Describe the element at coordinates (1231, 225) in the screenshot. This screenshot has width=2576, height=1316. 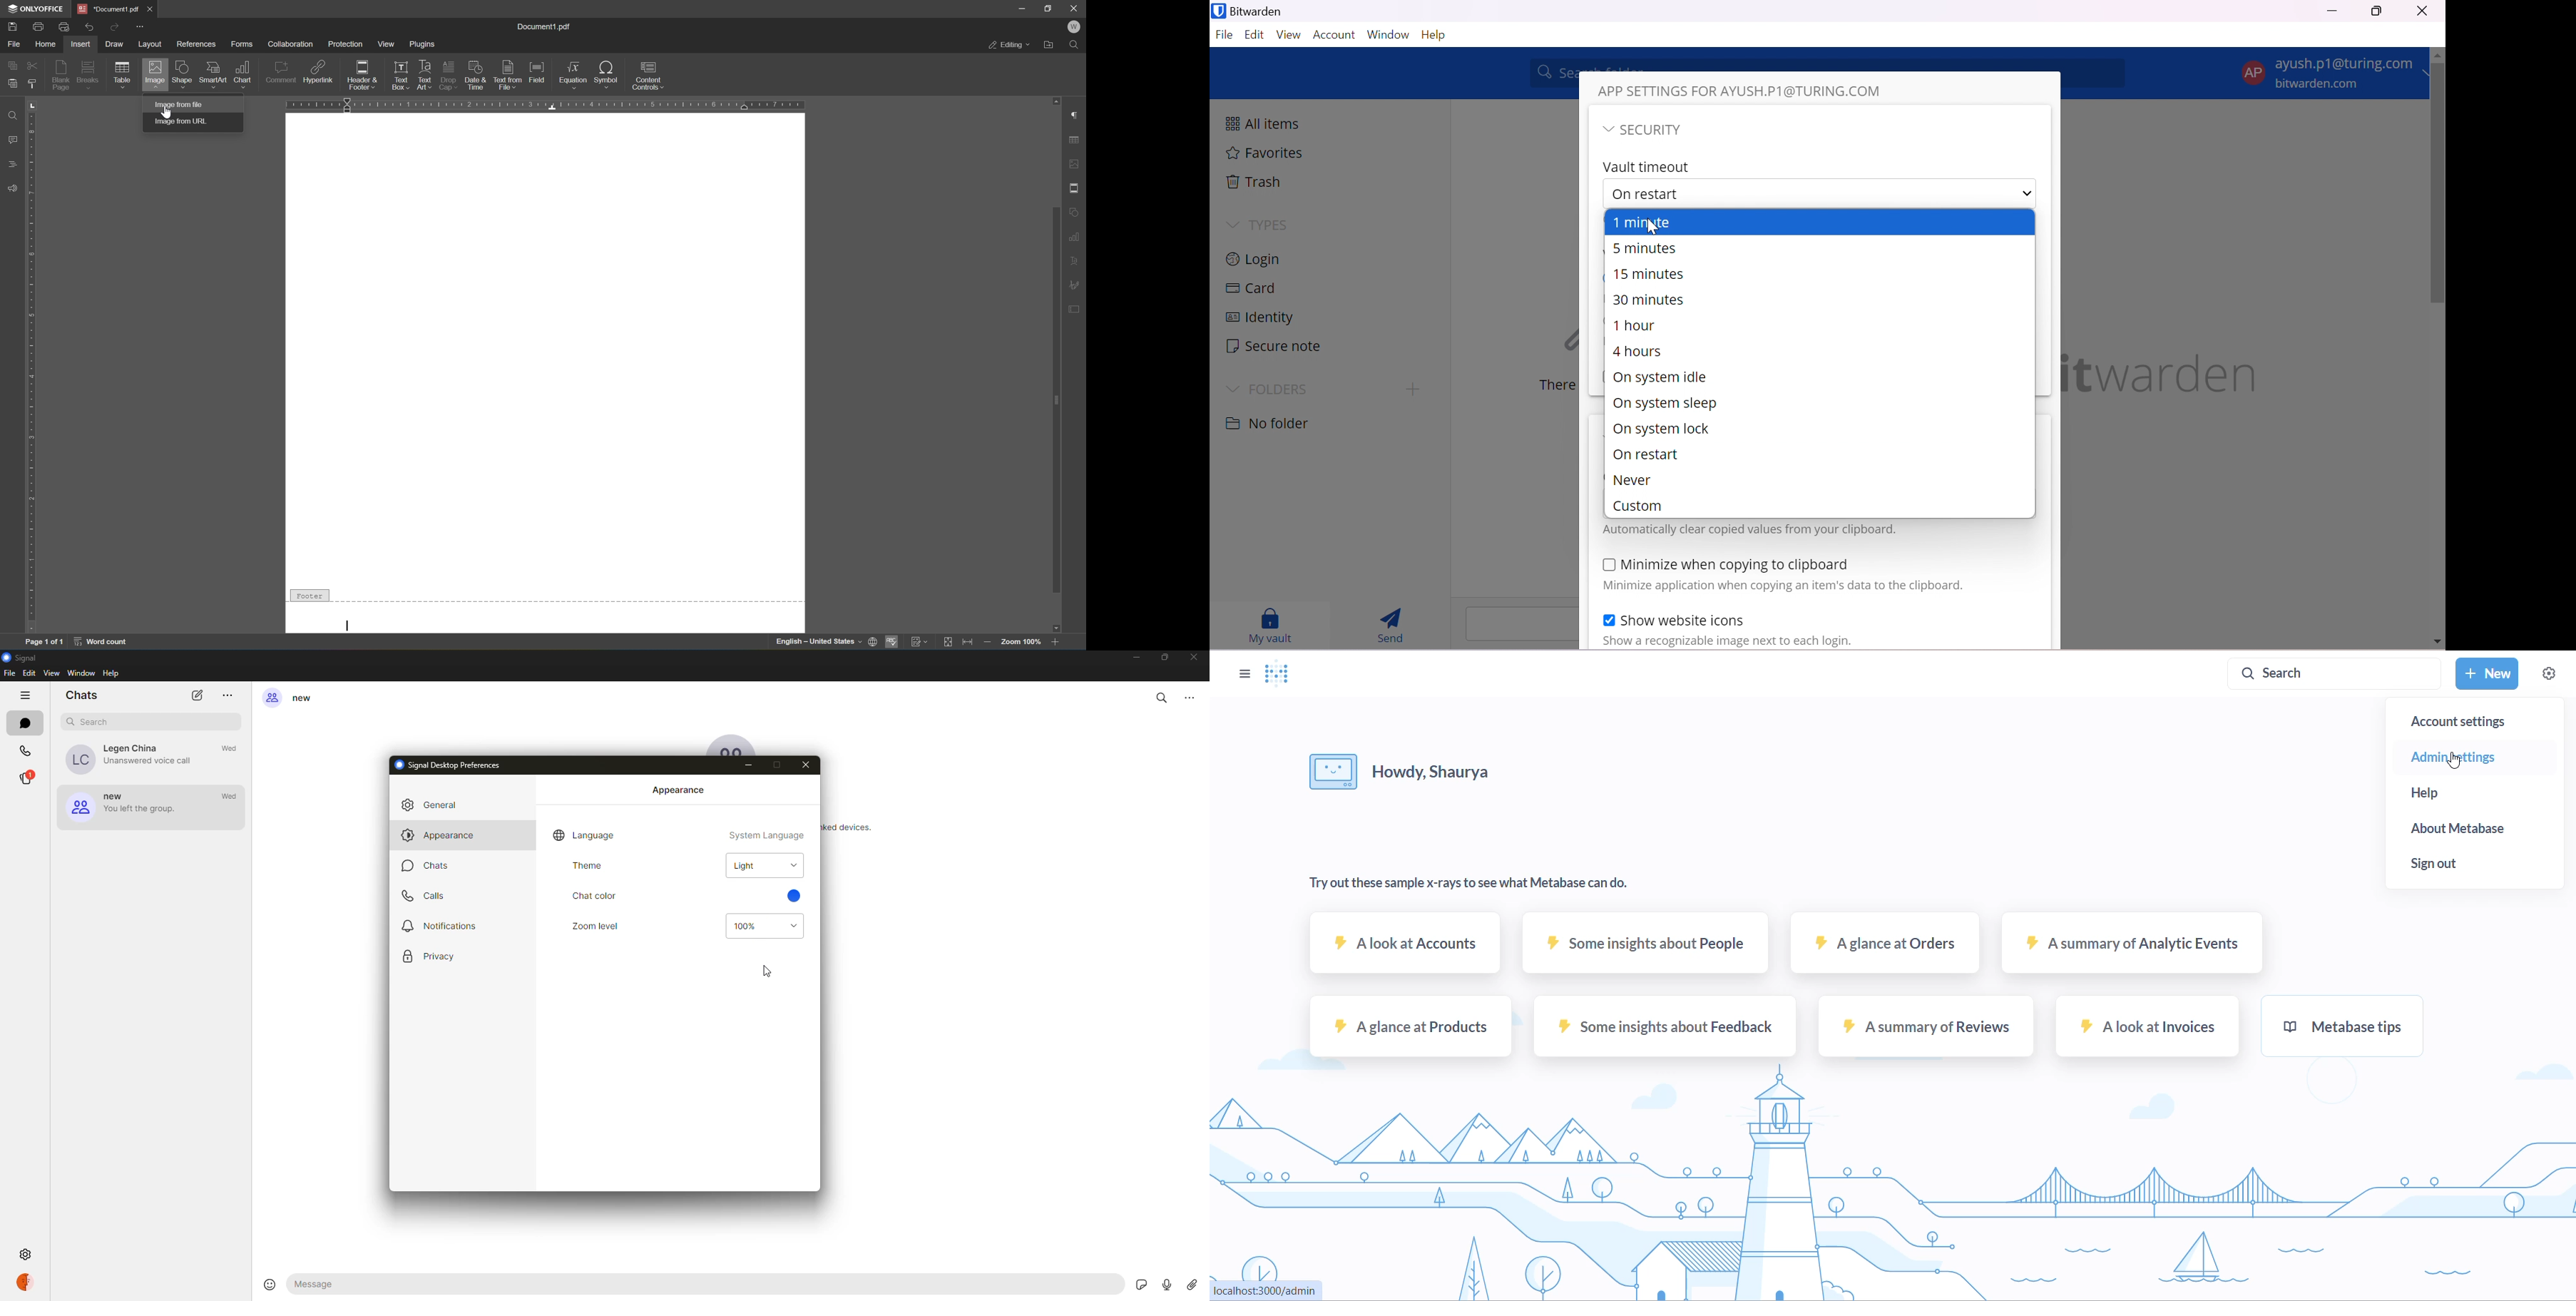
I see `Drop Down` at that location.